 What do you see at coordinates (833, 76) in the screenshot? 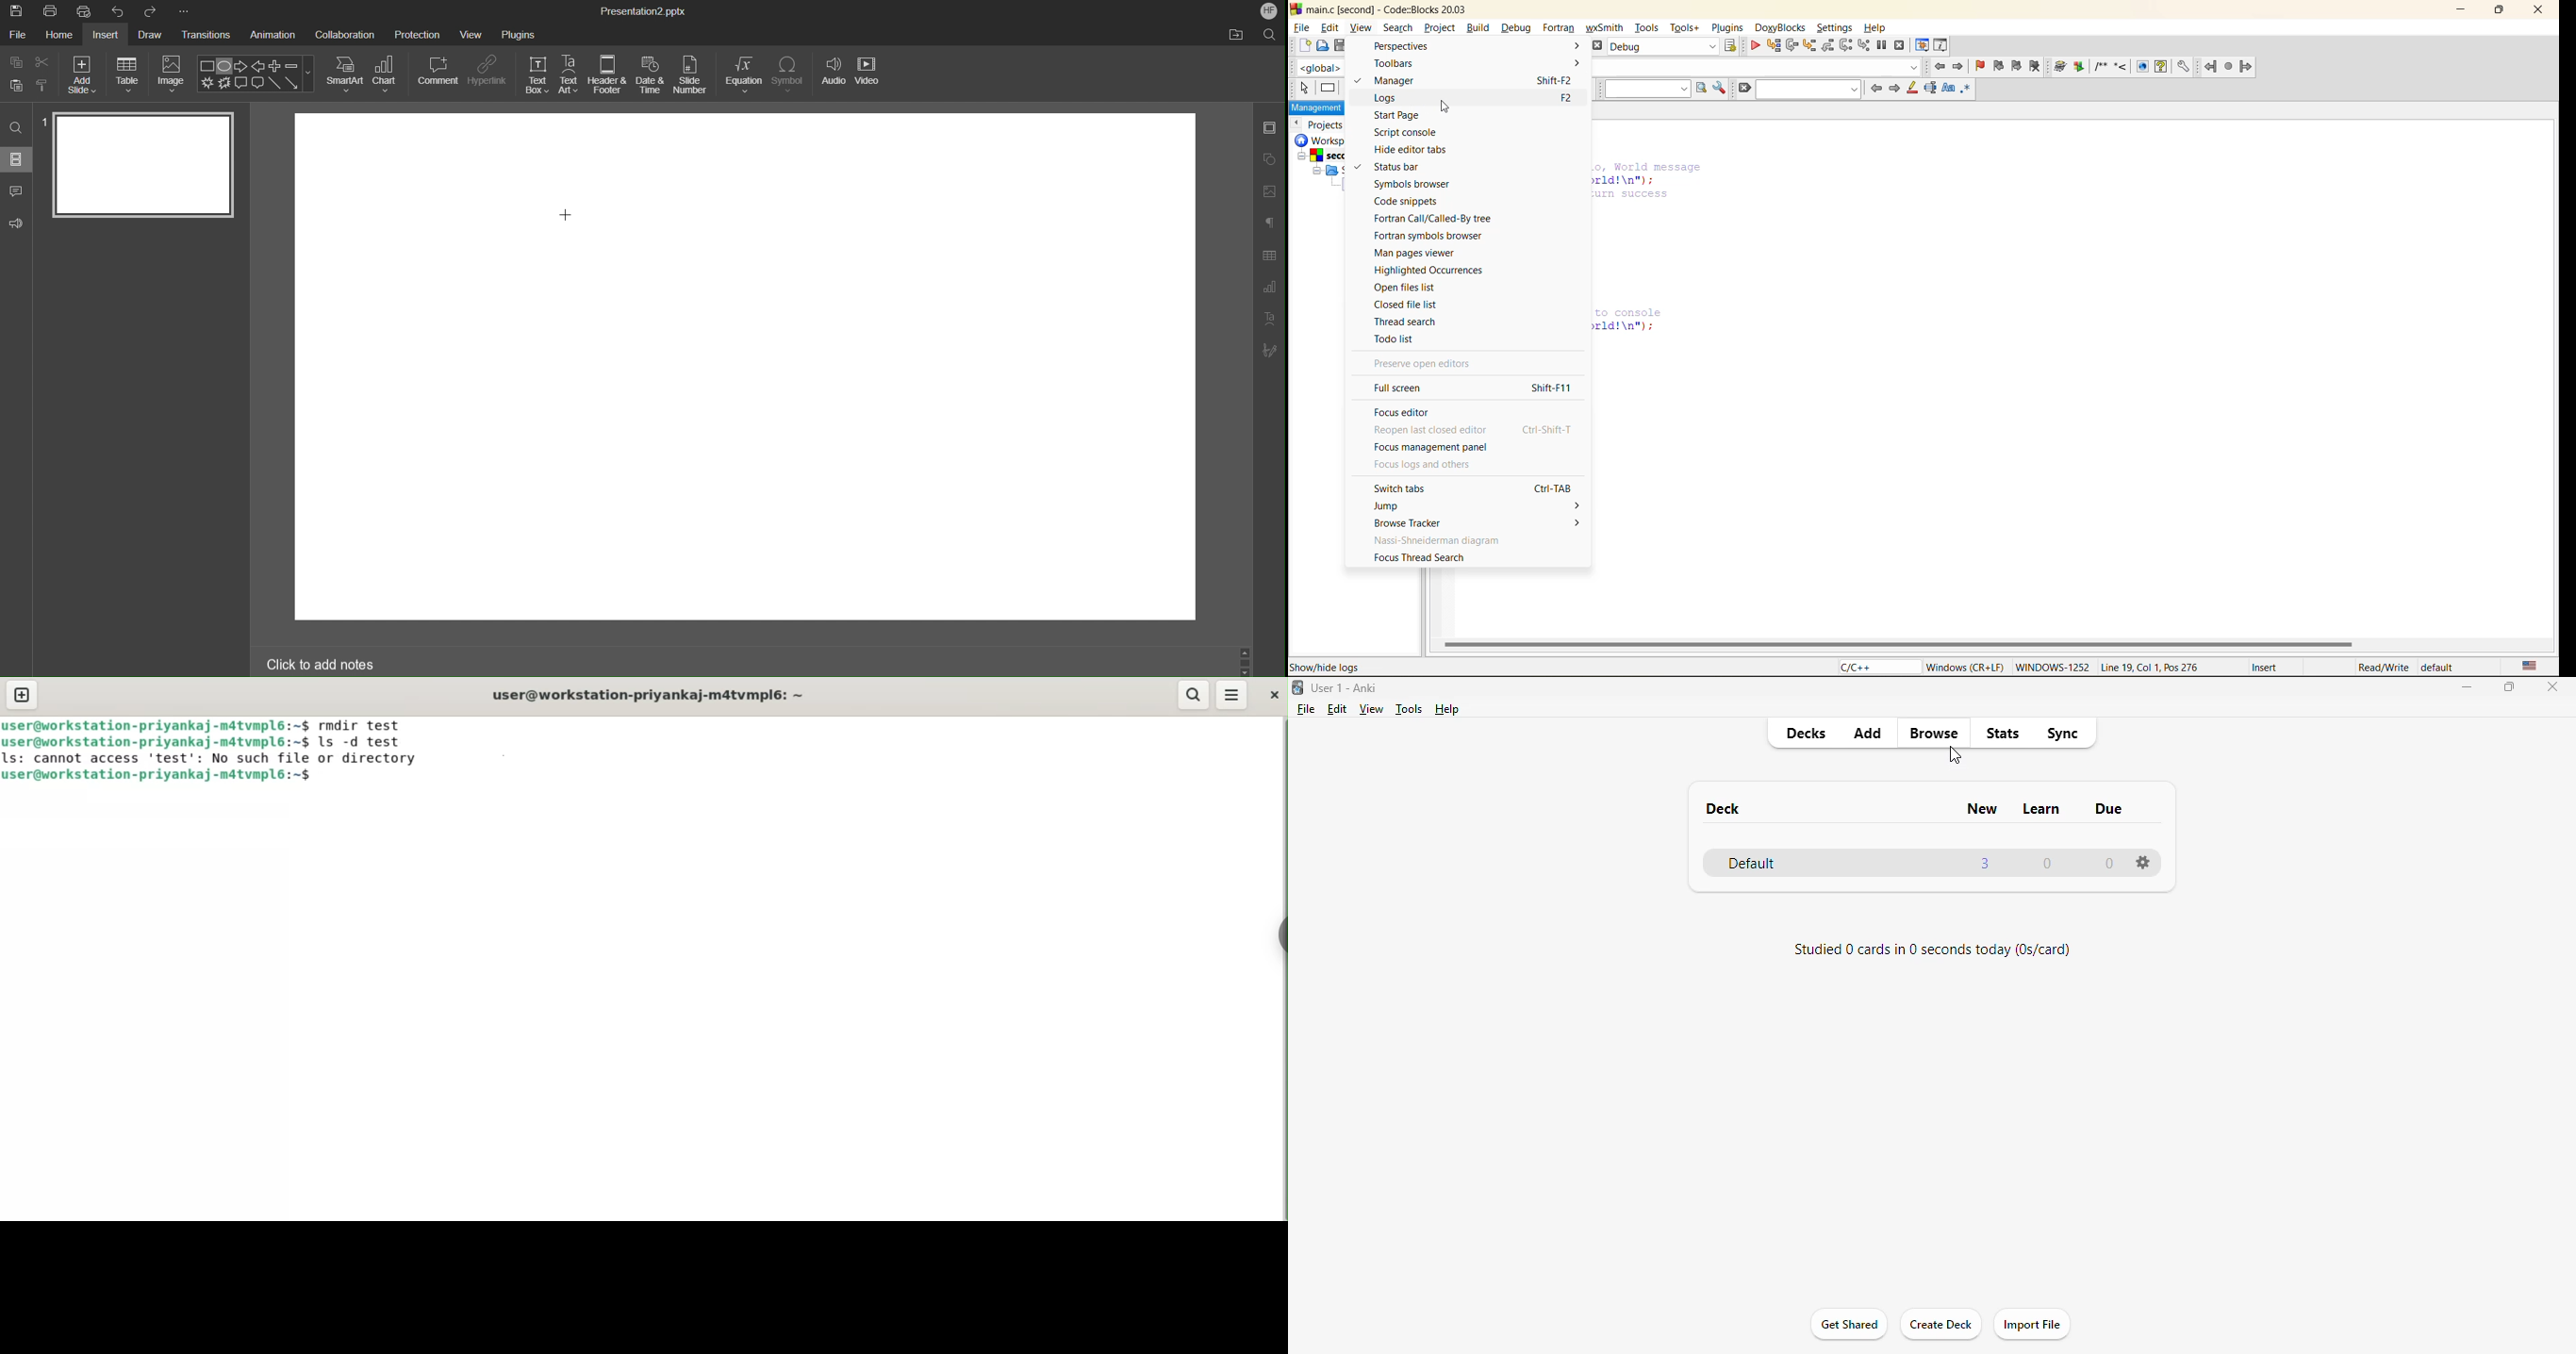
I see `Audio` at bounding box center [833, 76].